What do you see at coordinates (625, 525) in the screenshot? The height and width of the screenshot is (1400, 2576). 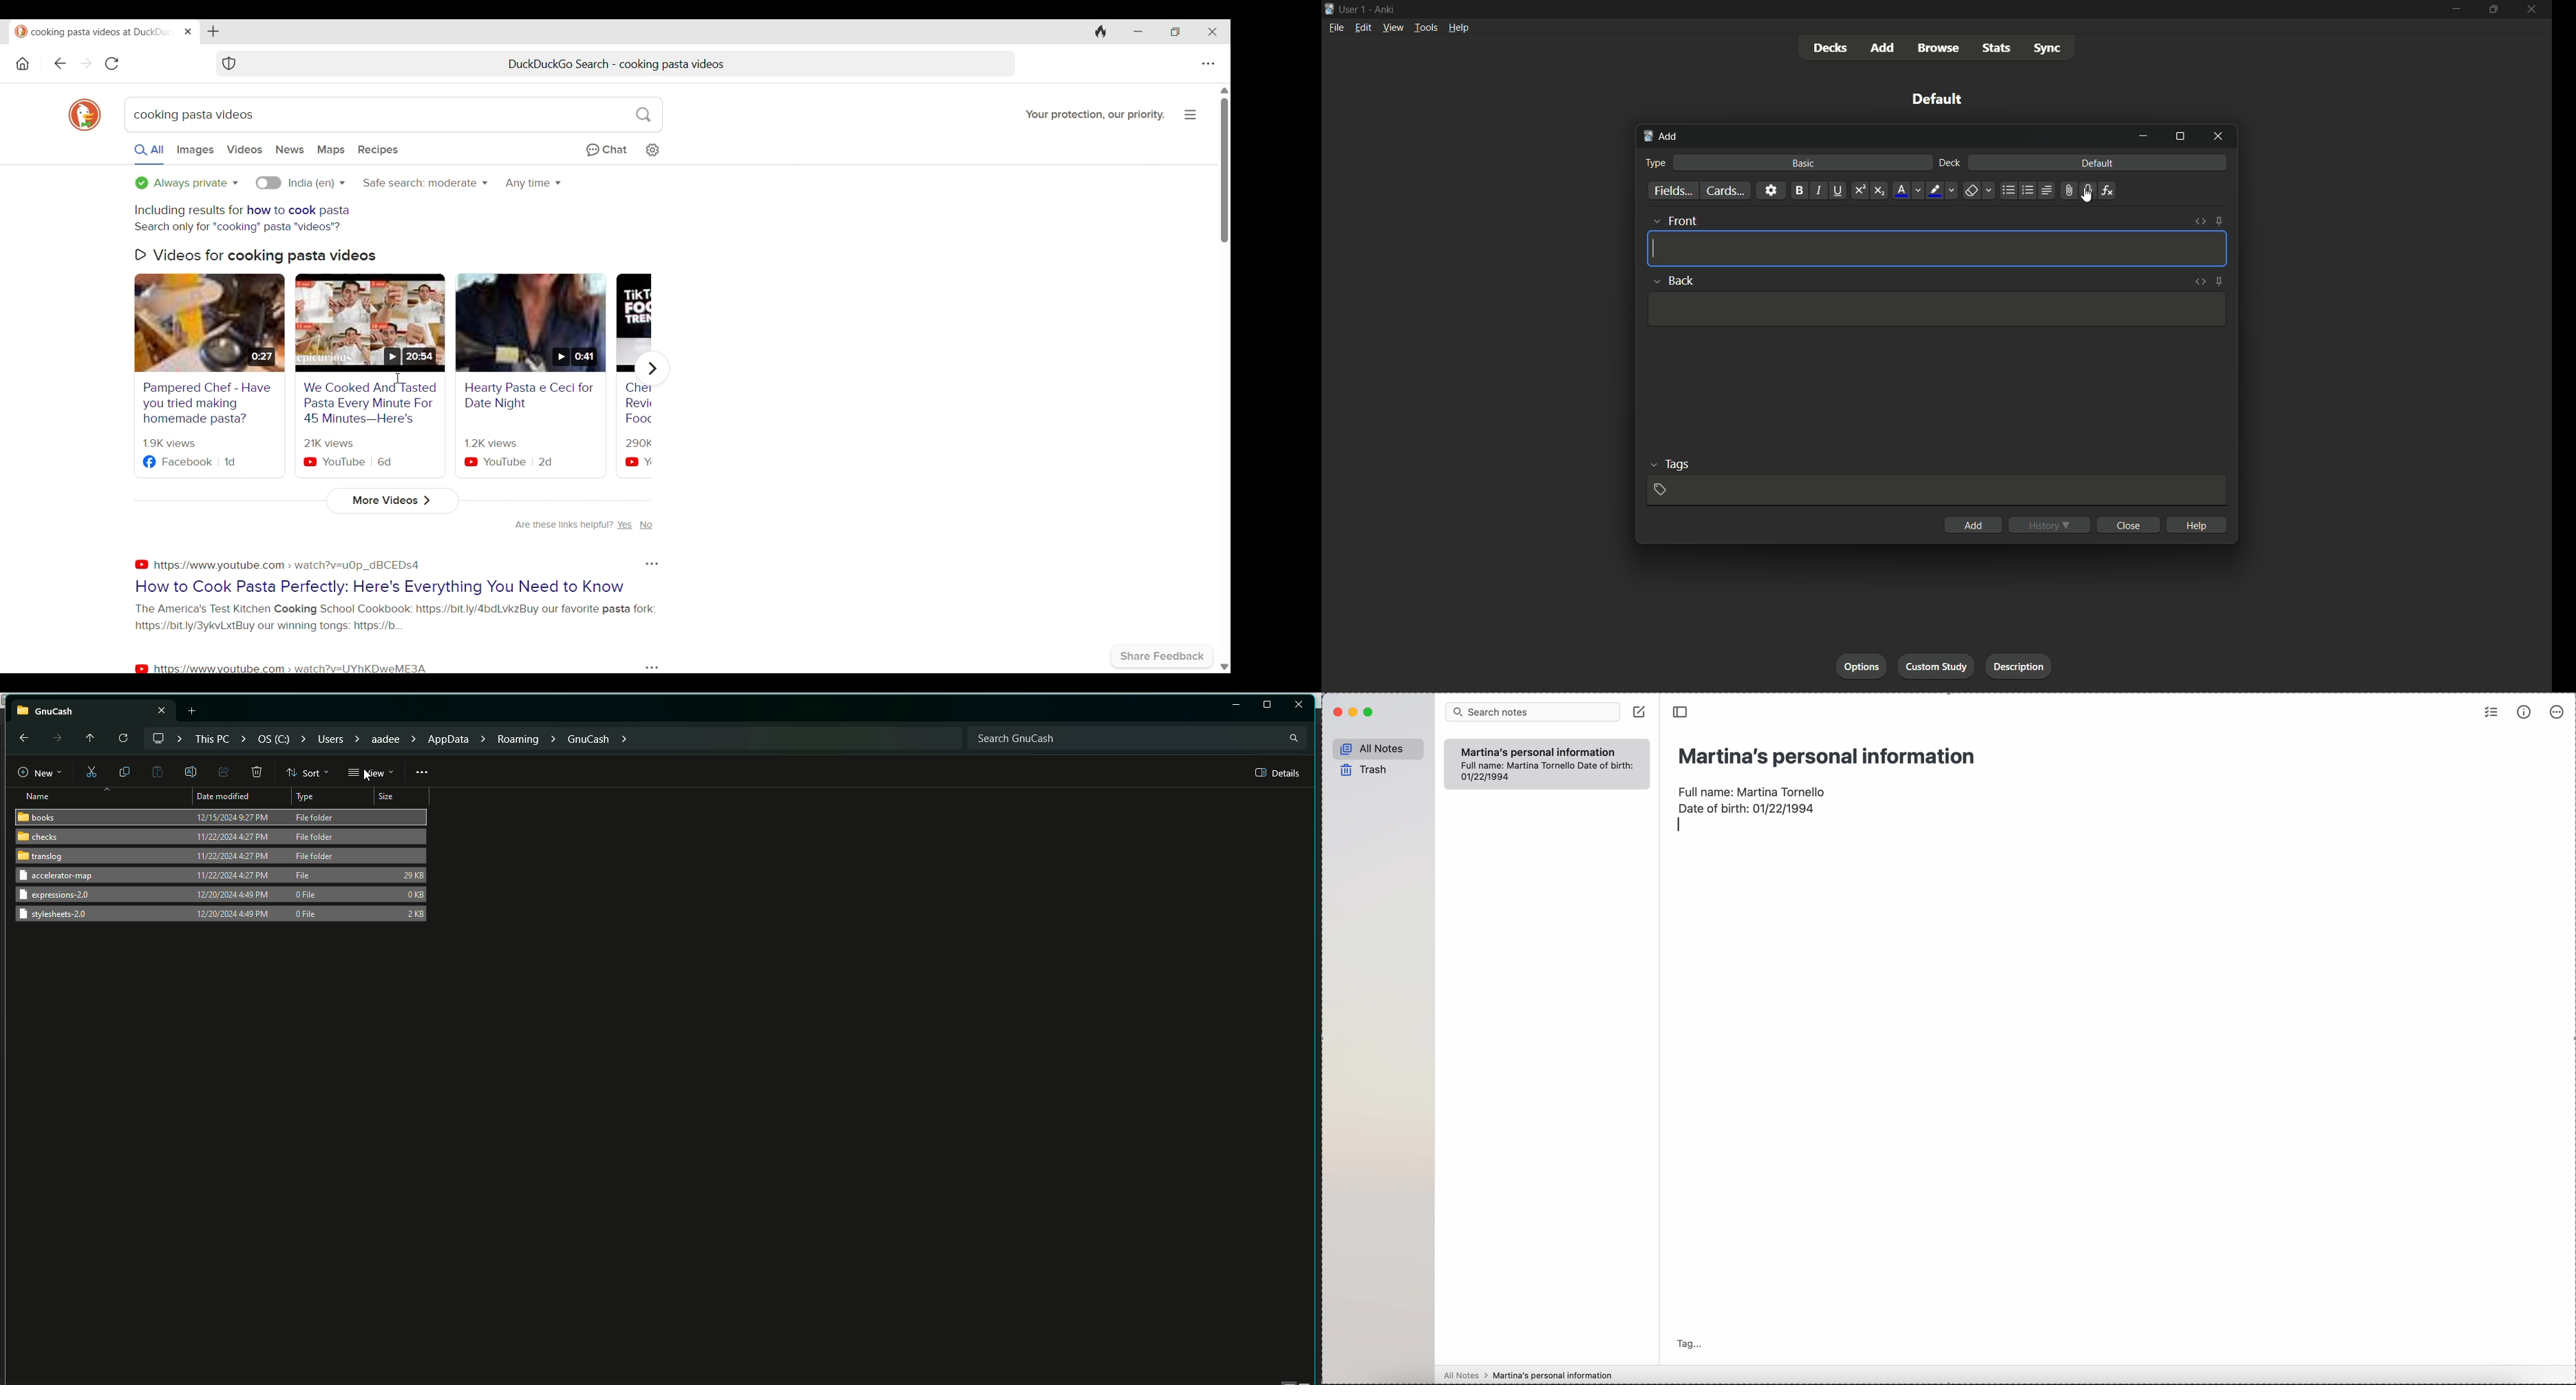 I see `yes` at bounding box center [625, 525].